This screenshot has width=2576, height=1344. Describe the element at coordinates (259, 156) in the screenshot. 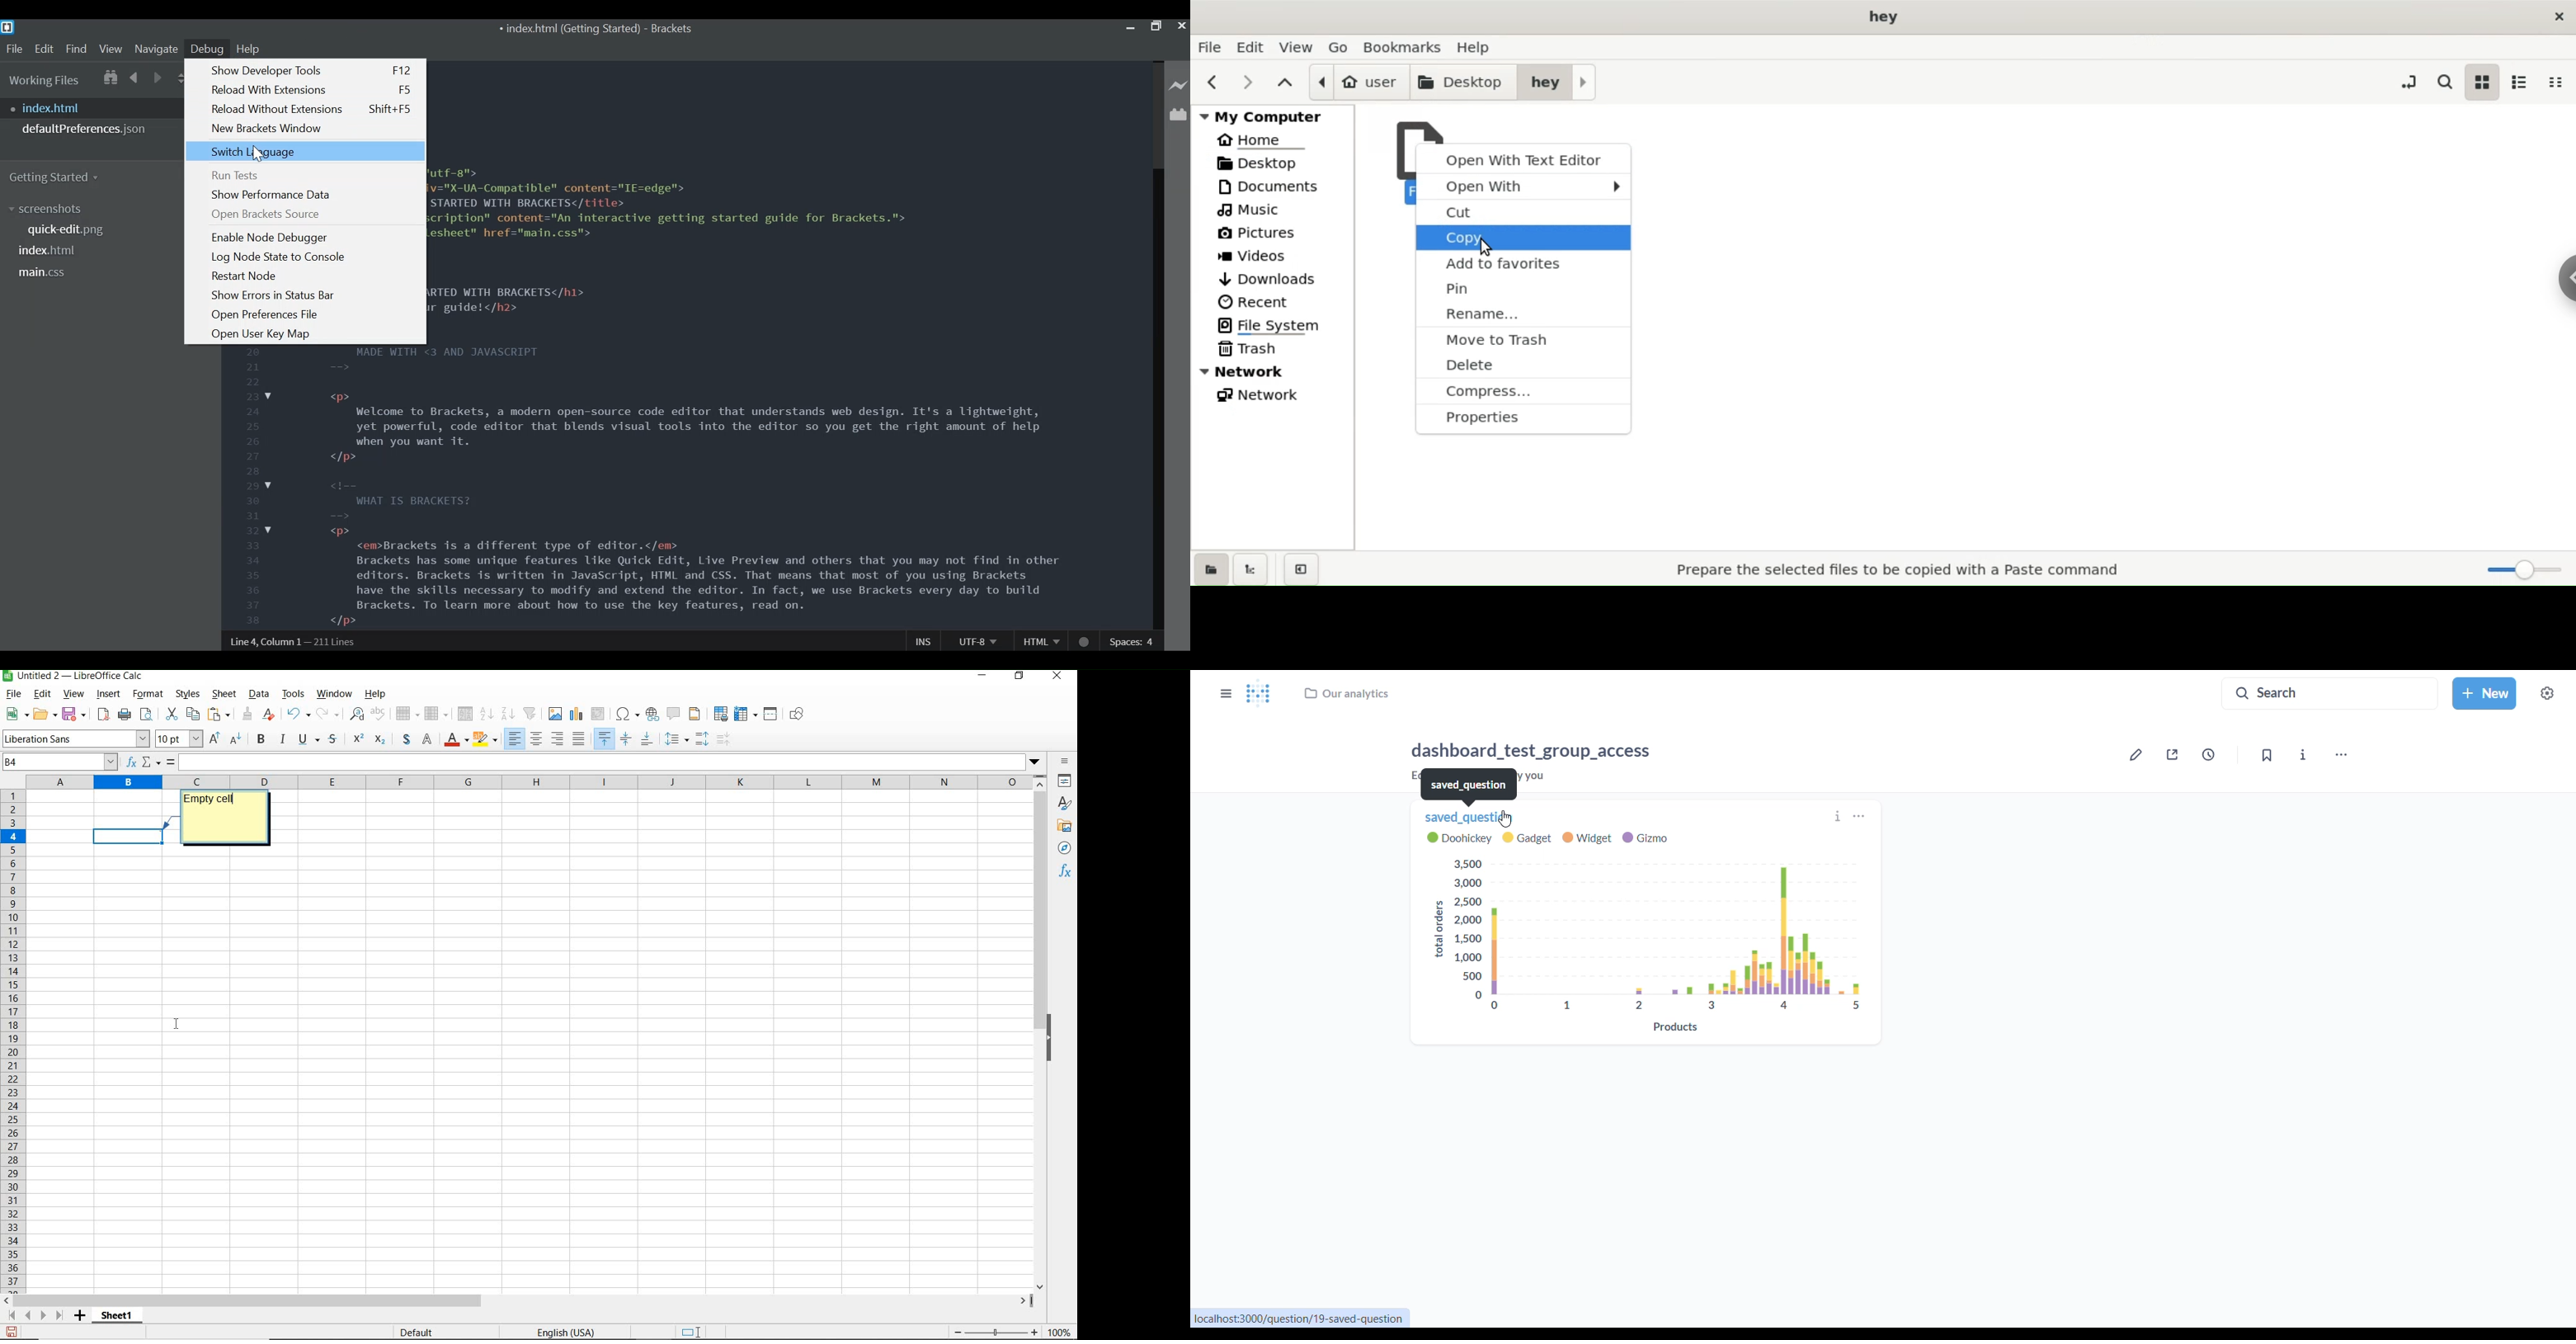

I see `Cursor on Switch Language` at that location.